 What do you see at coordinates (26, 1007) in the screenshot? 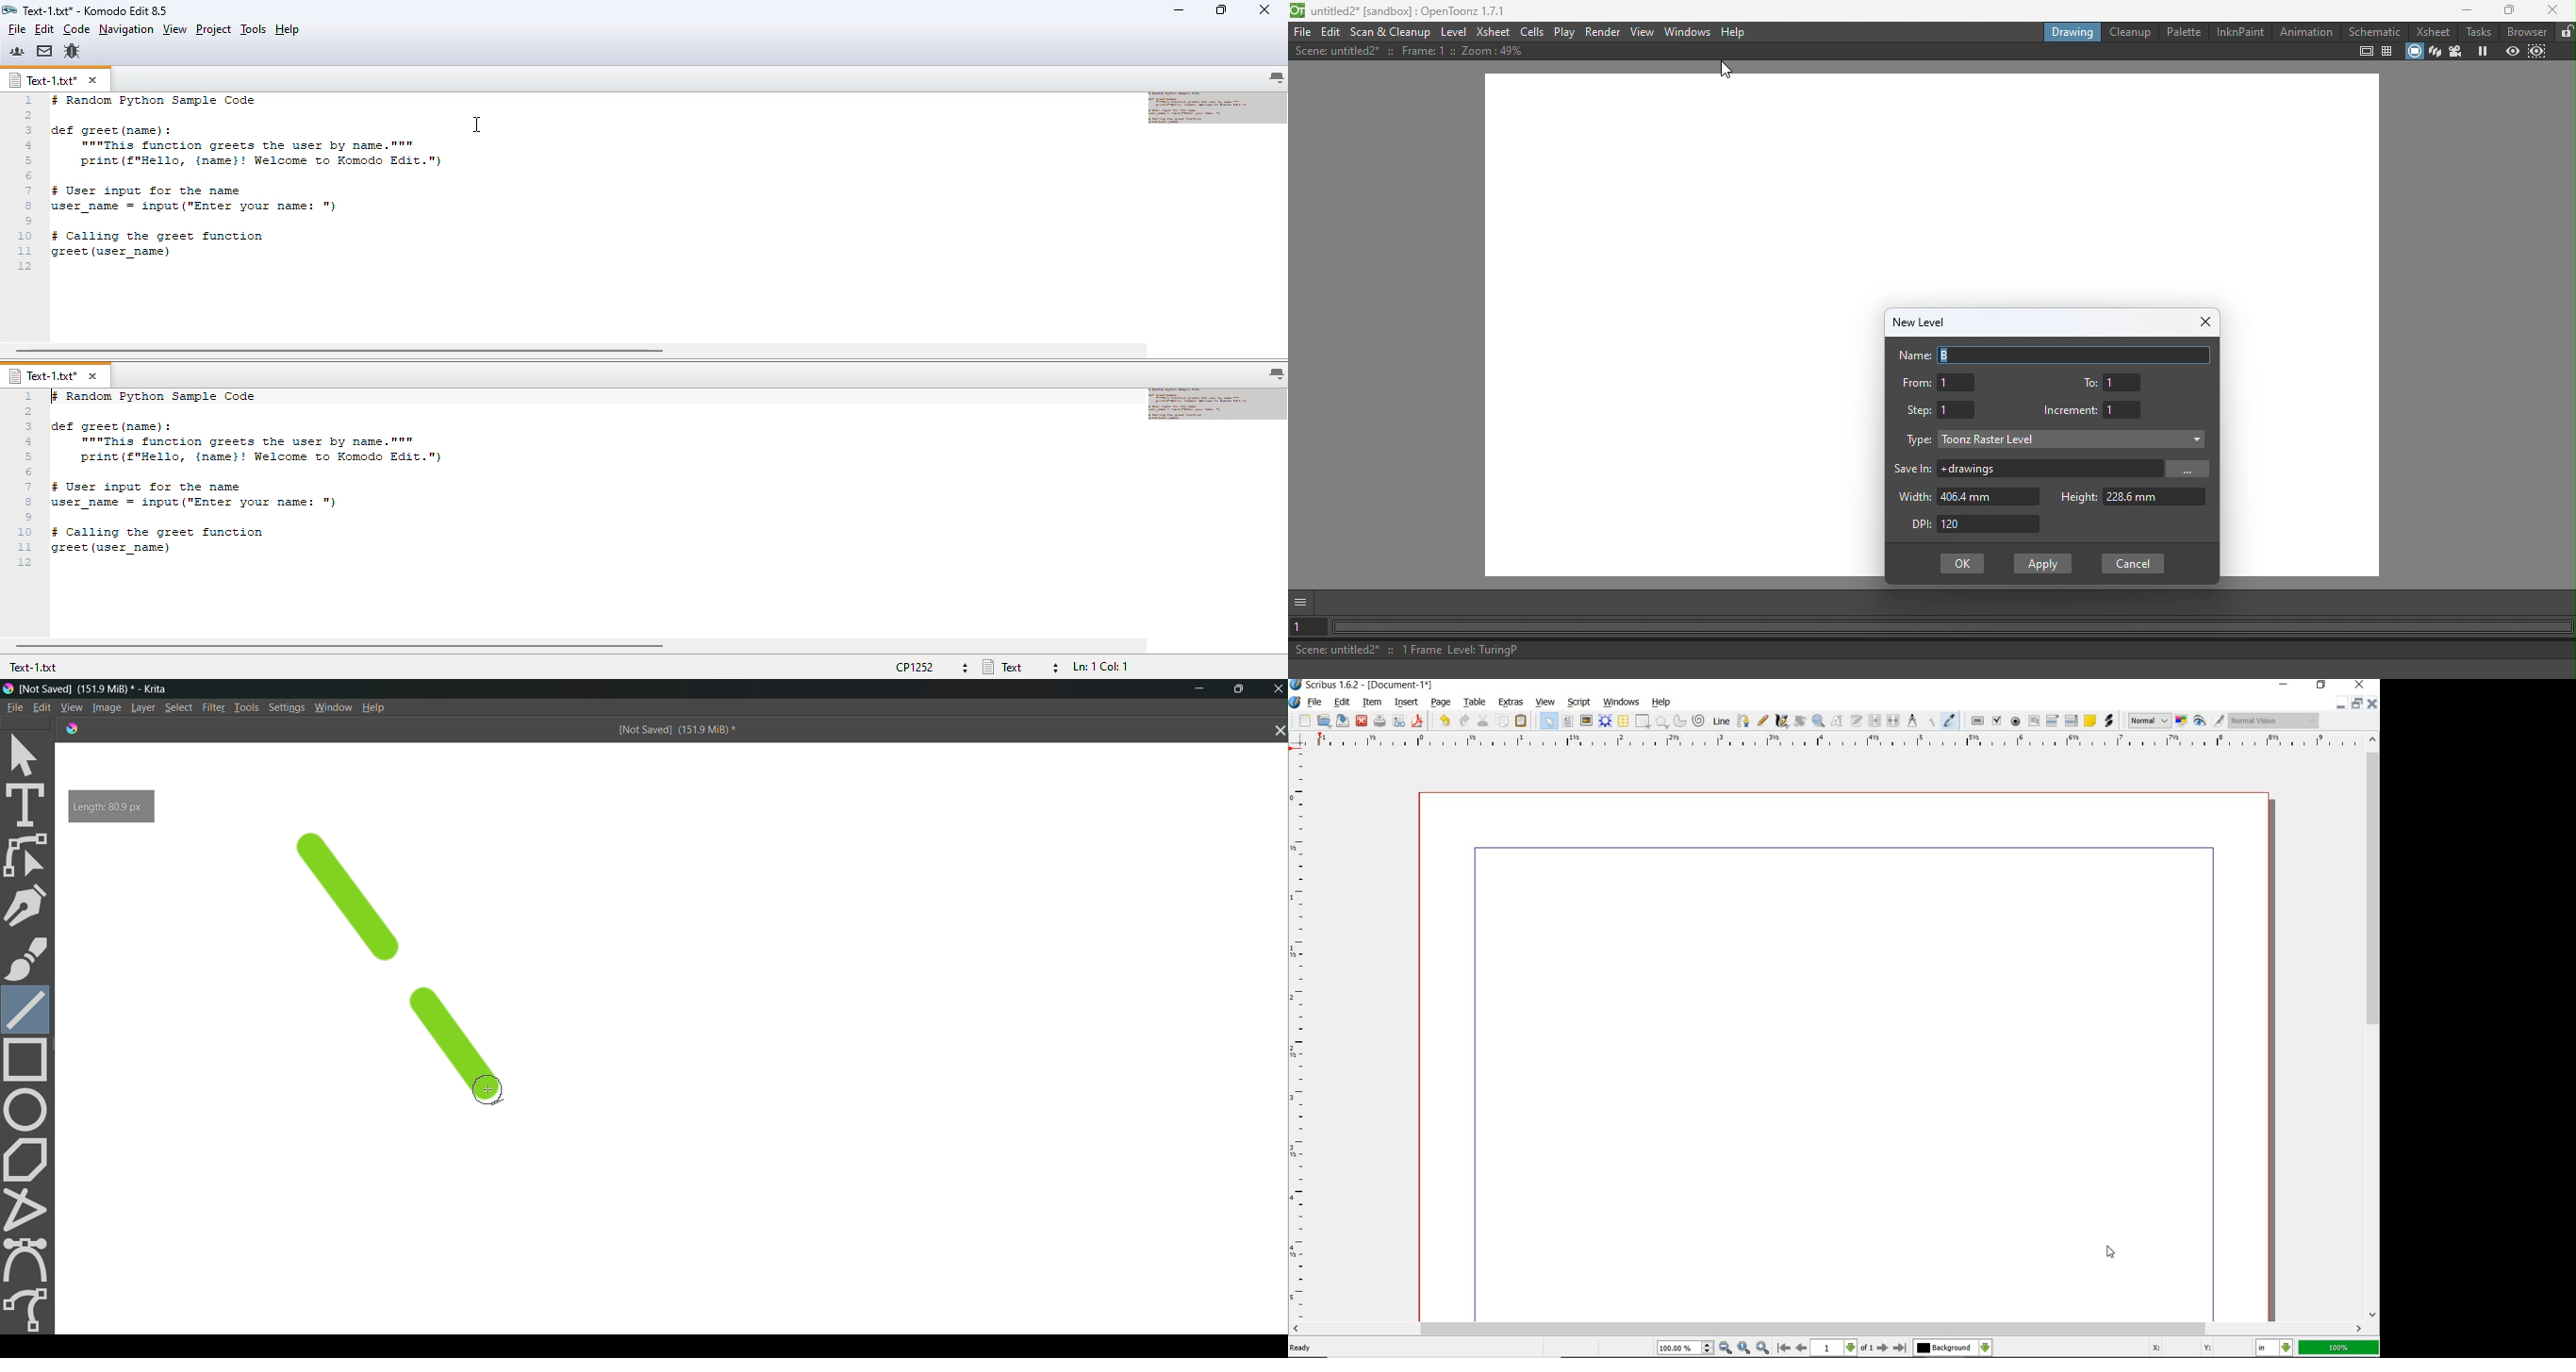
I see `line` at bounding box center [26, 1007].